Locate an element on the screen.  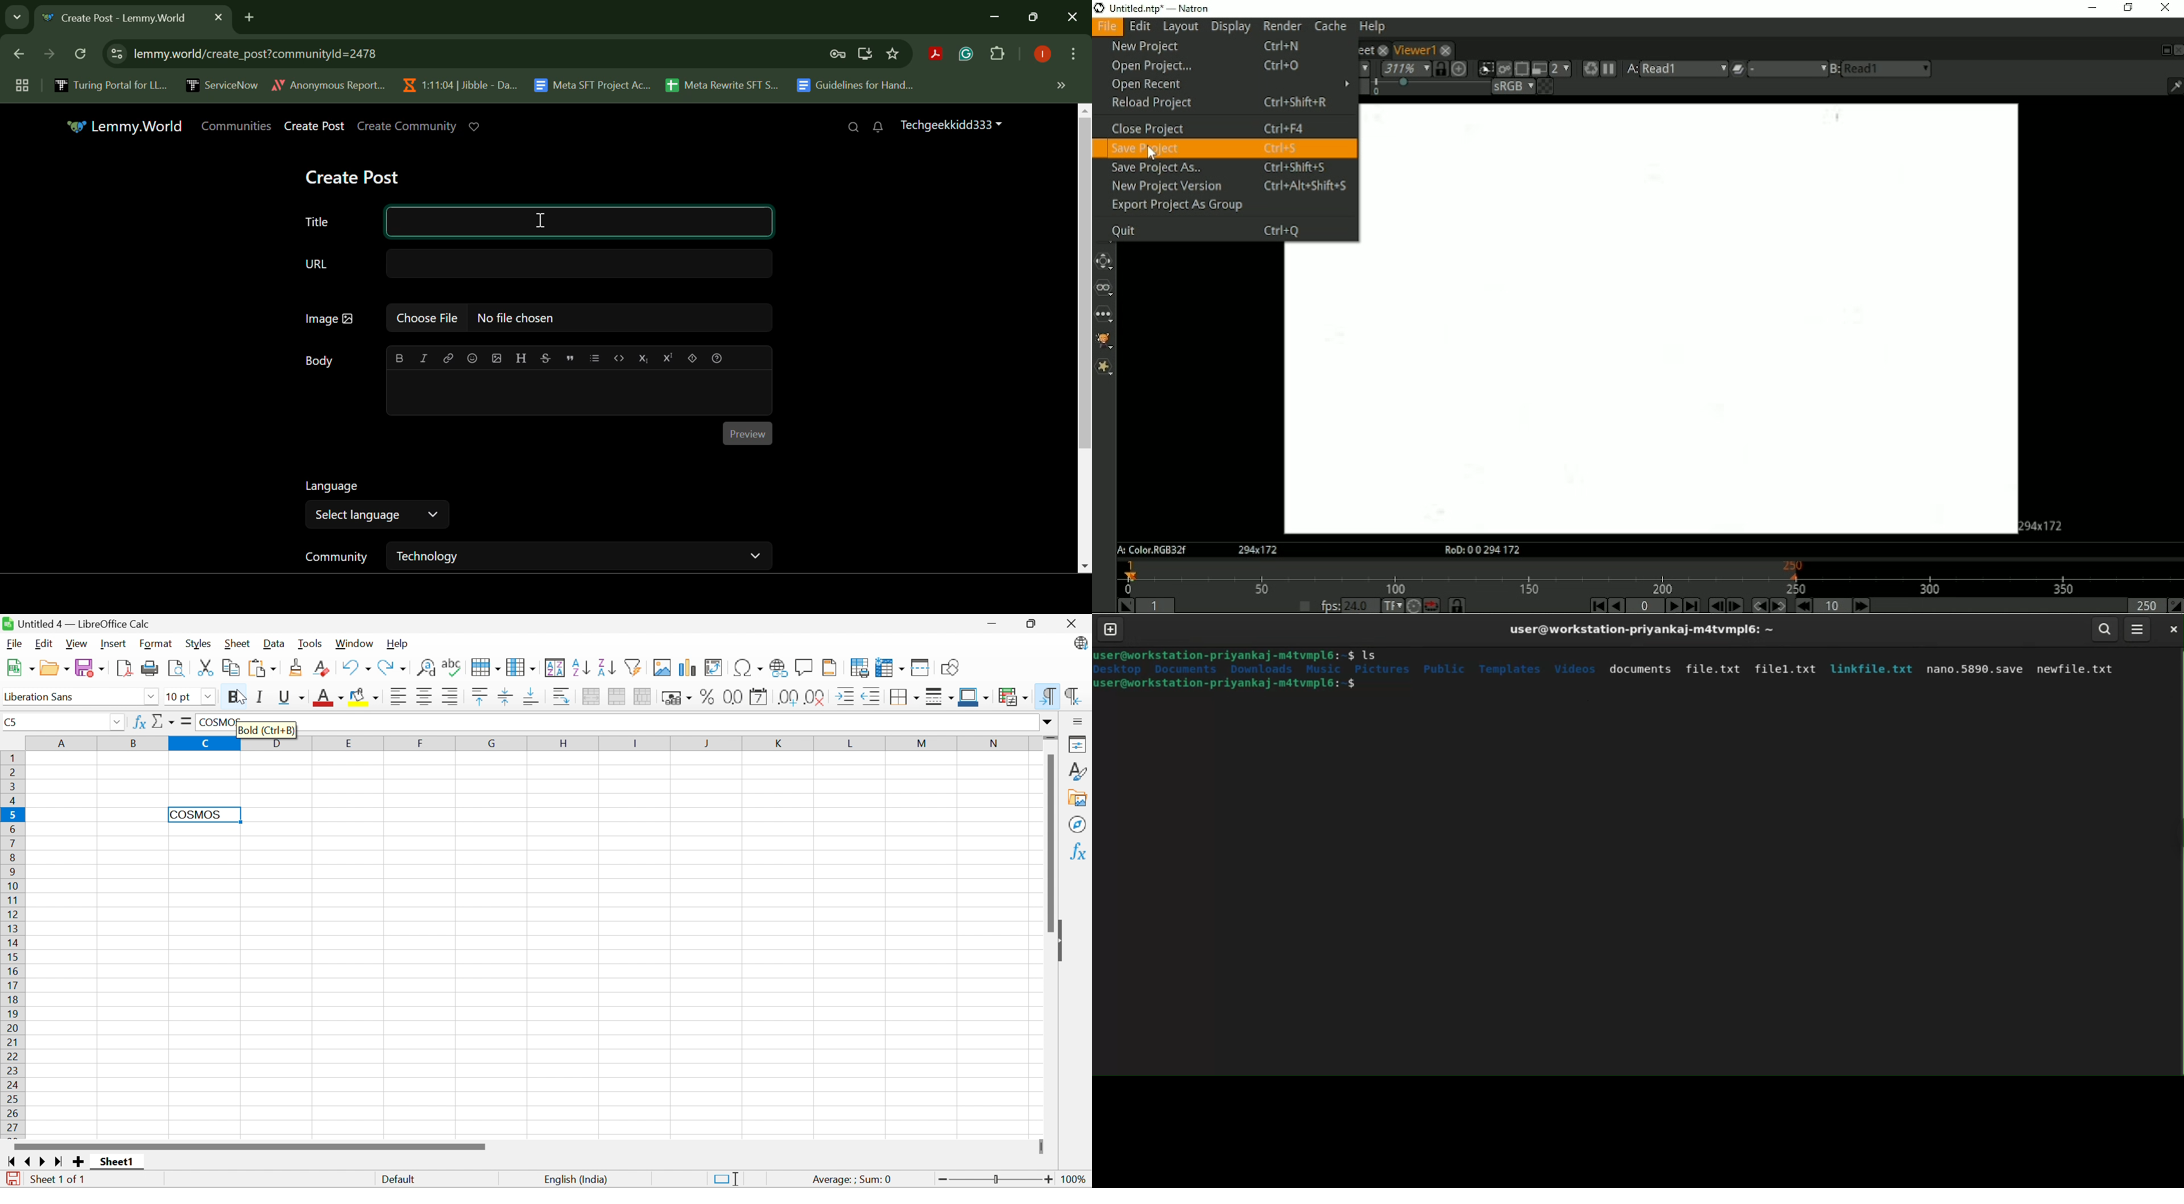
Align Left is located at coordinates (398, 697).